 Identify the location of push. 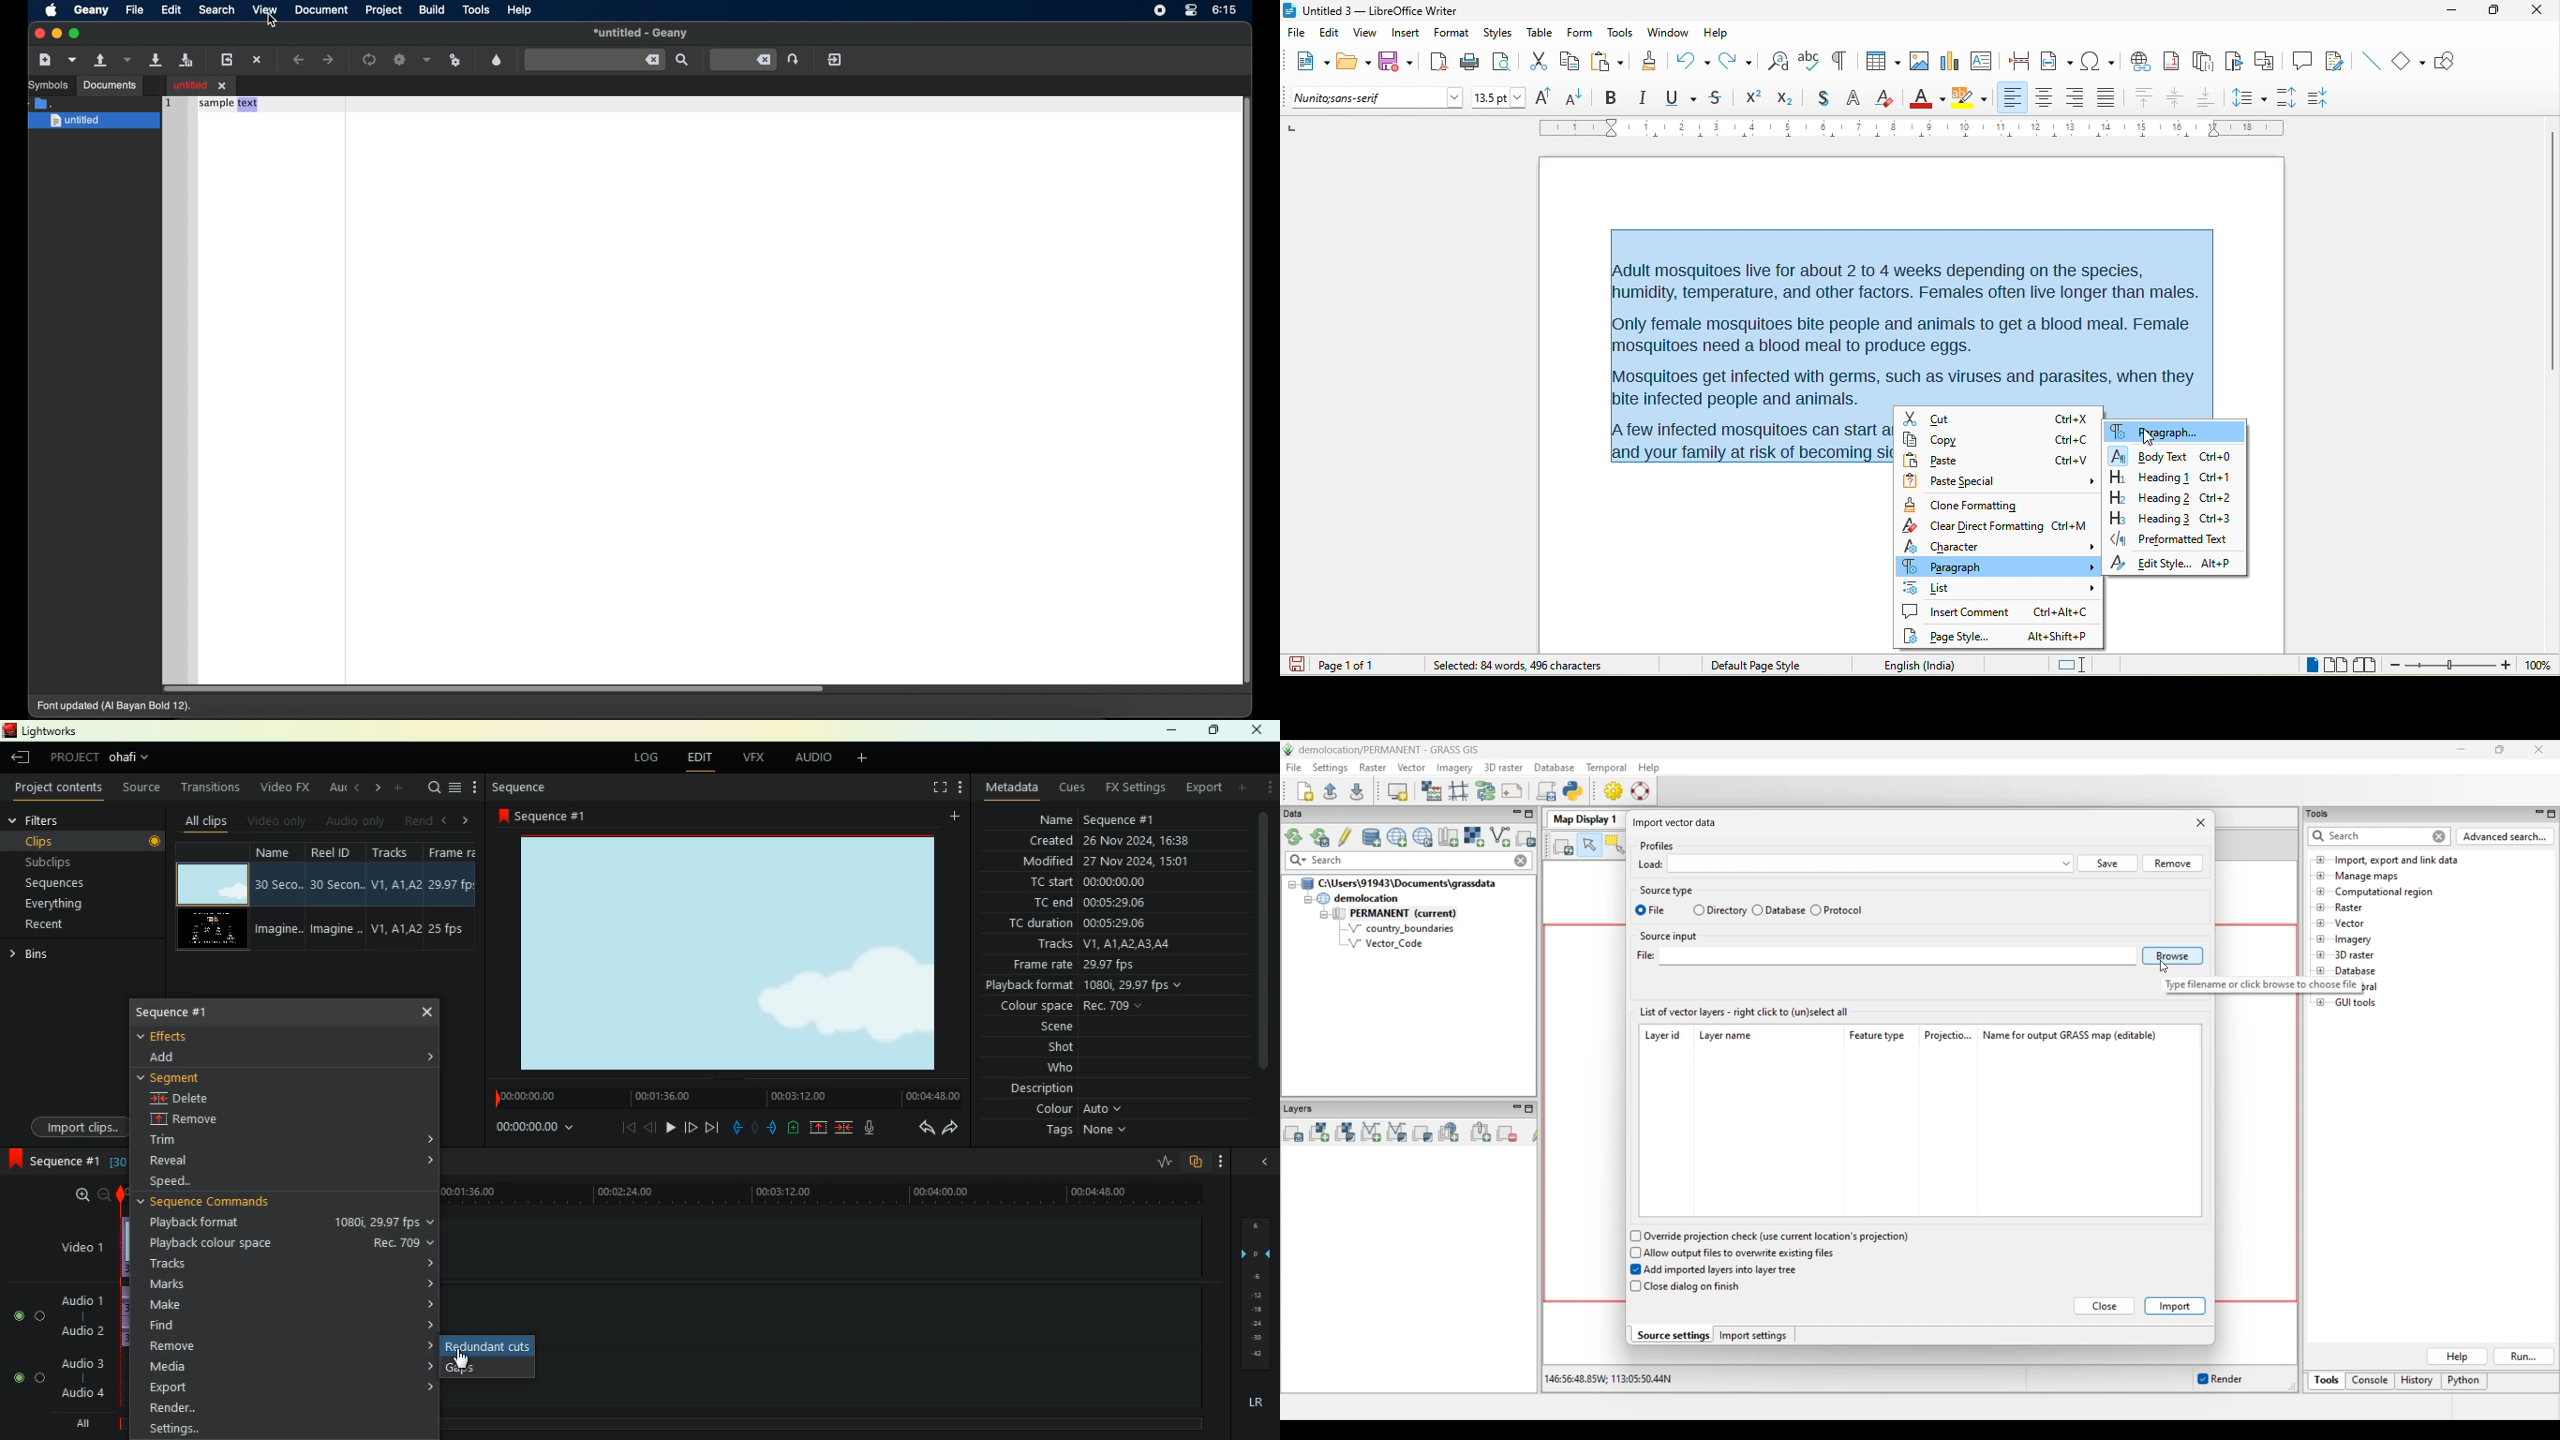
(773, 1127).